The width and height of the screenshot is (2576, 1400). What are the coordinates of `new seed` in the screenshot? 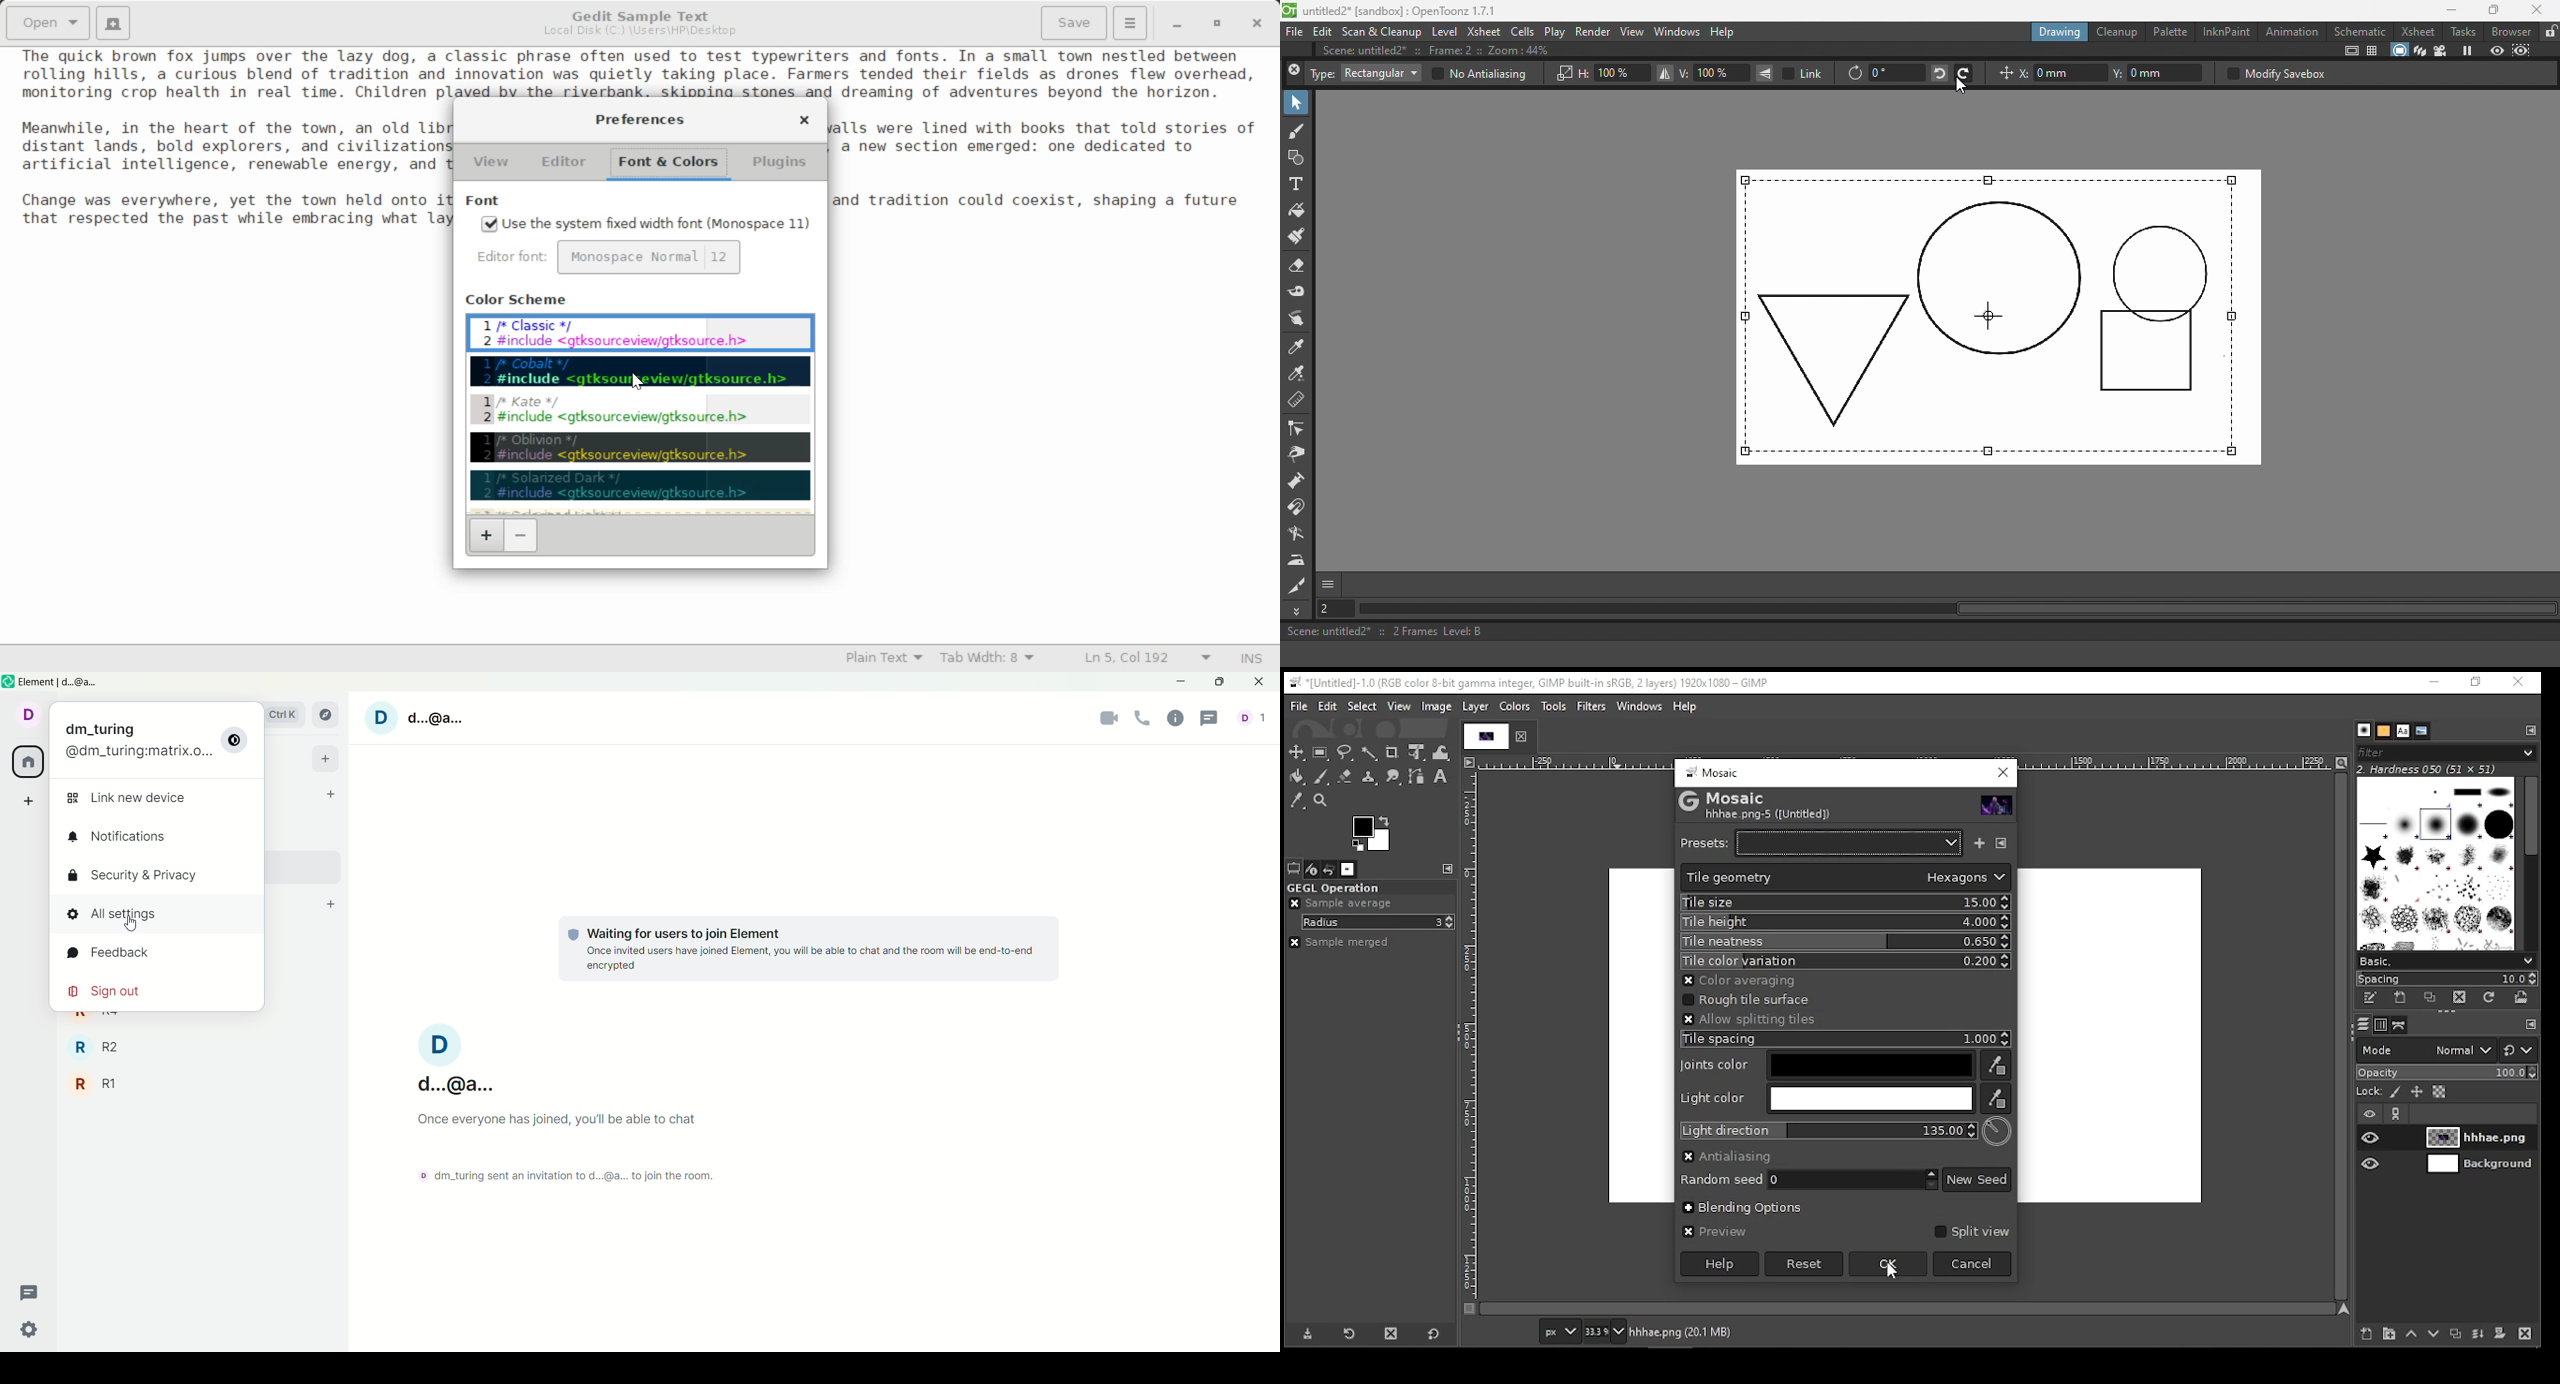 It's located at (1978, 1178).